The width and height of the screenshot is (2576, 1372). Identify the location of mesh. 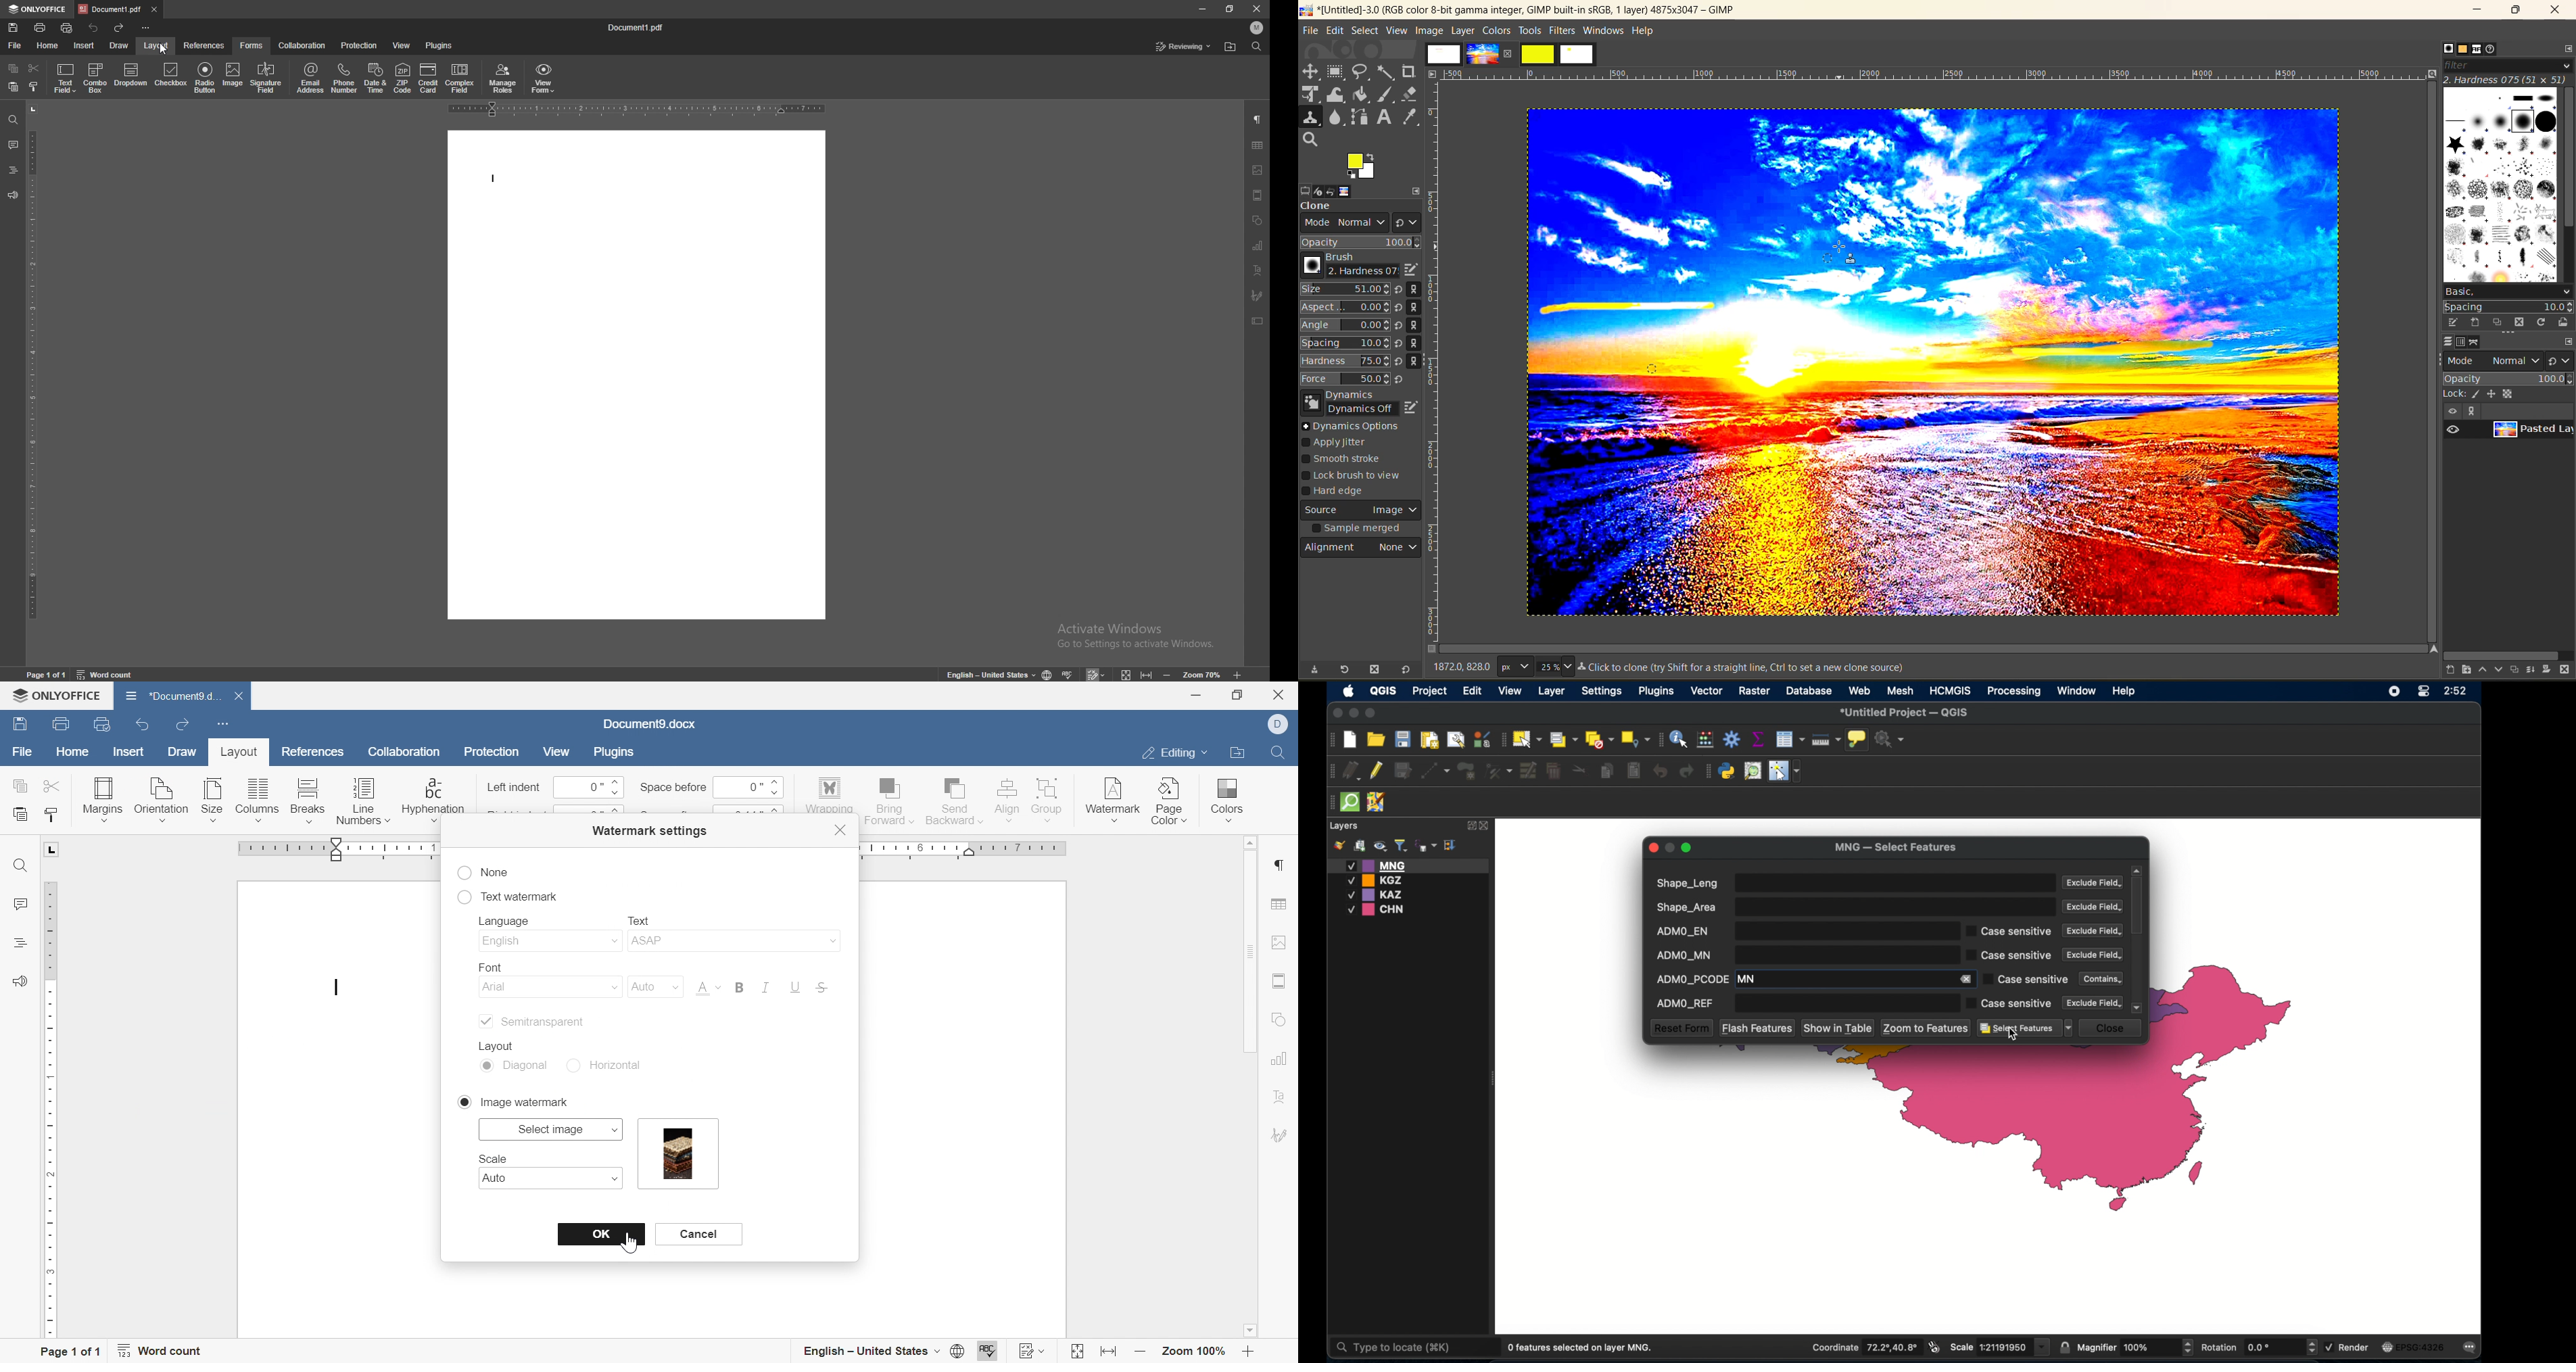
(1901, 691).